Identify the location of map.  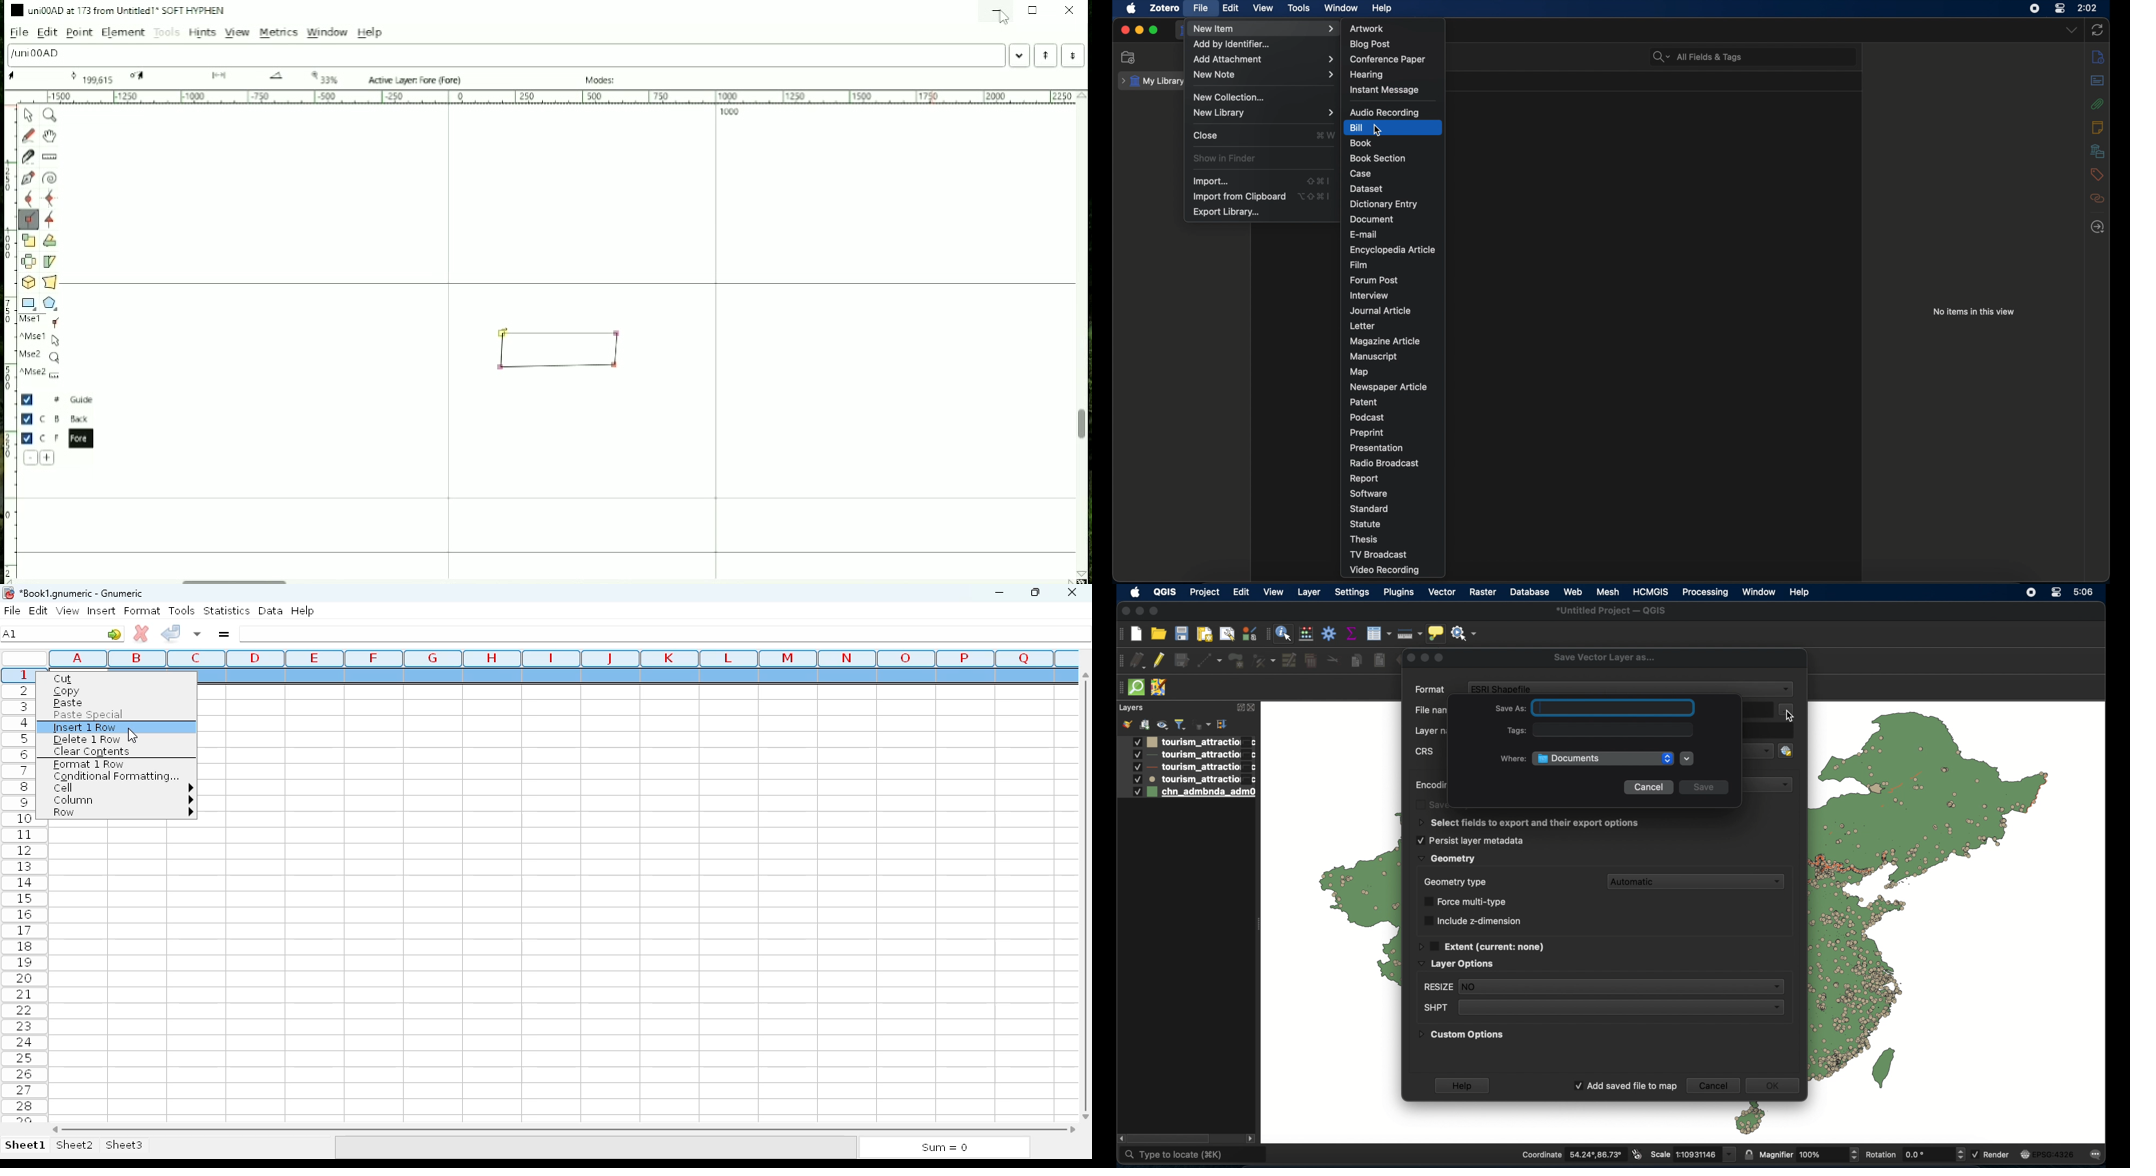
(1359, 372).